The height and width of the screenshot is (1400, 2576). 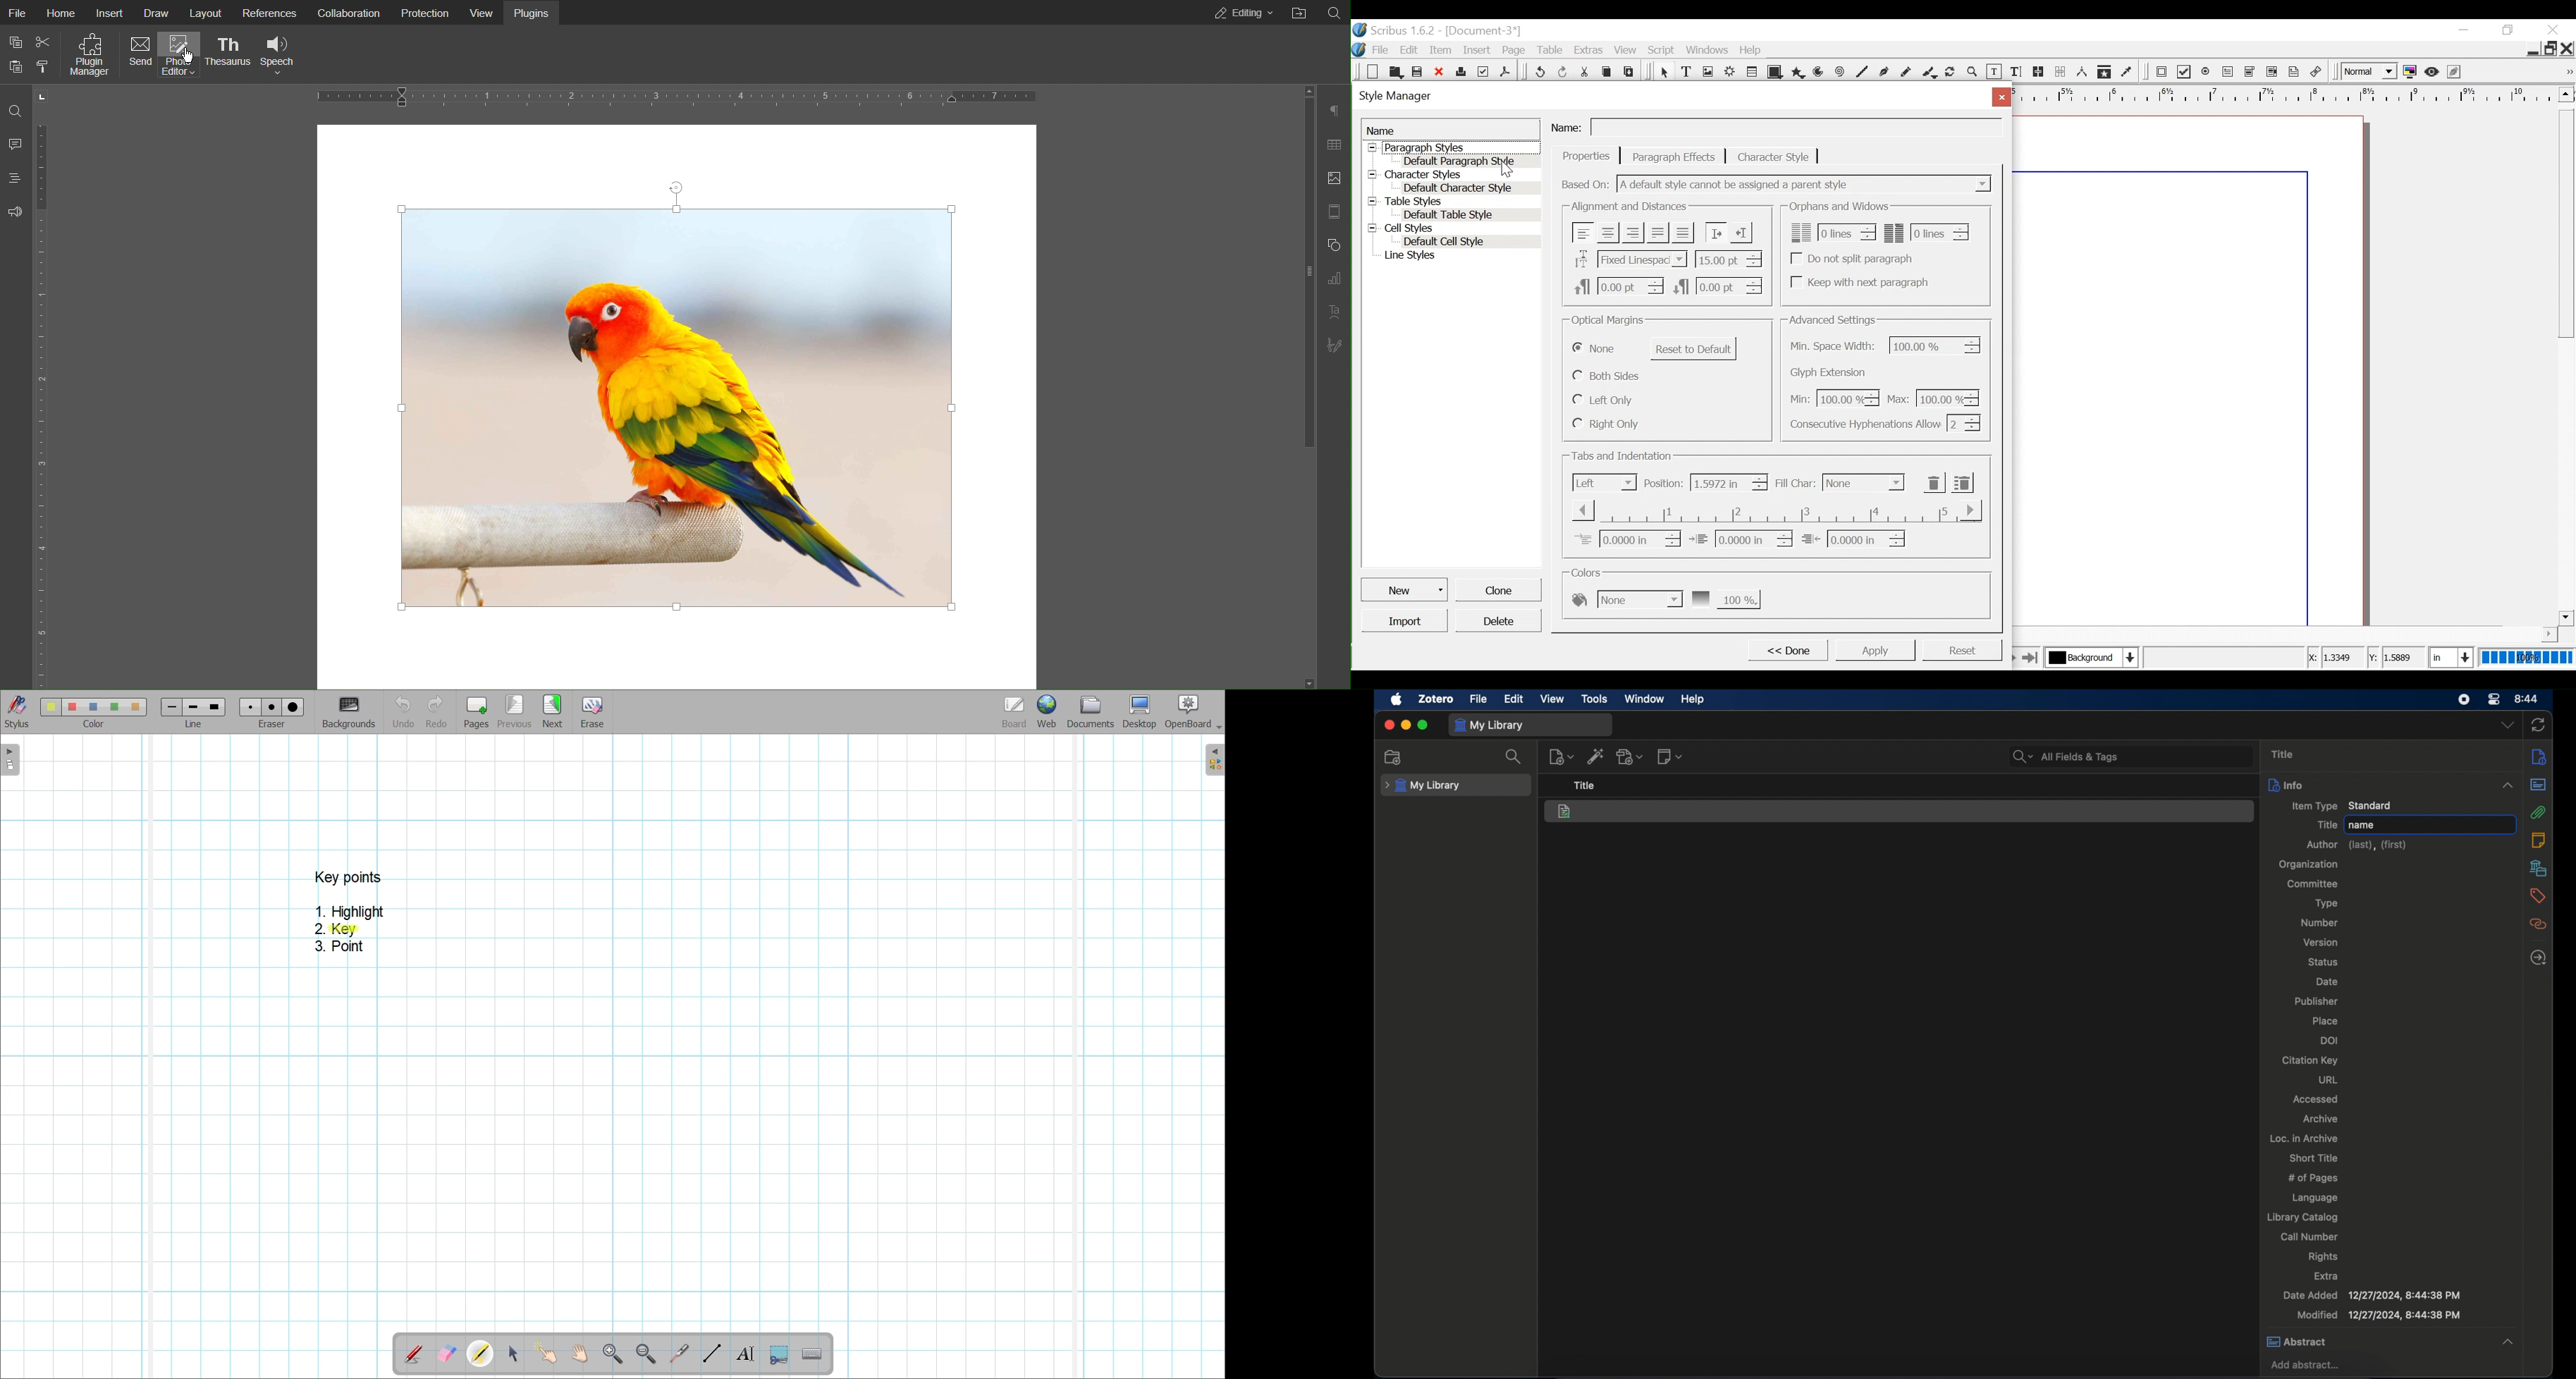 I want to click on PDF Checkbox, so click(x=2184, y=72).